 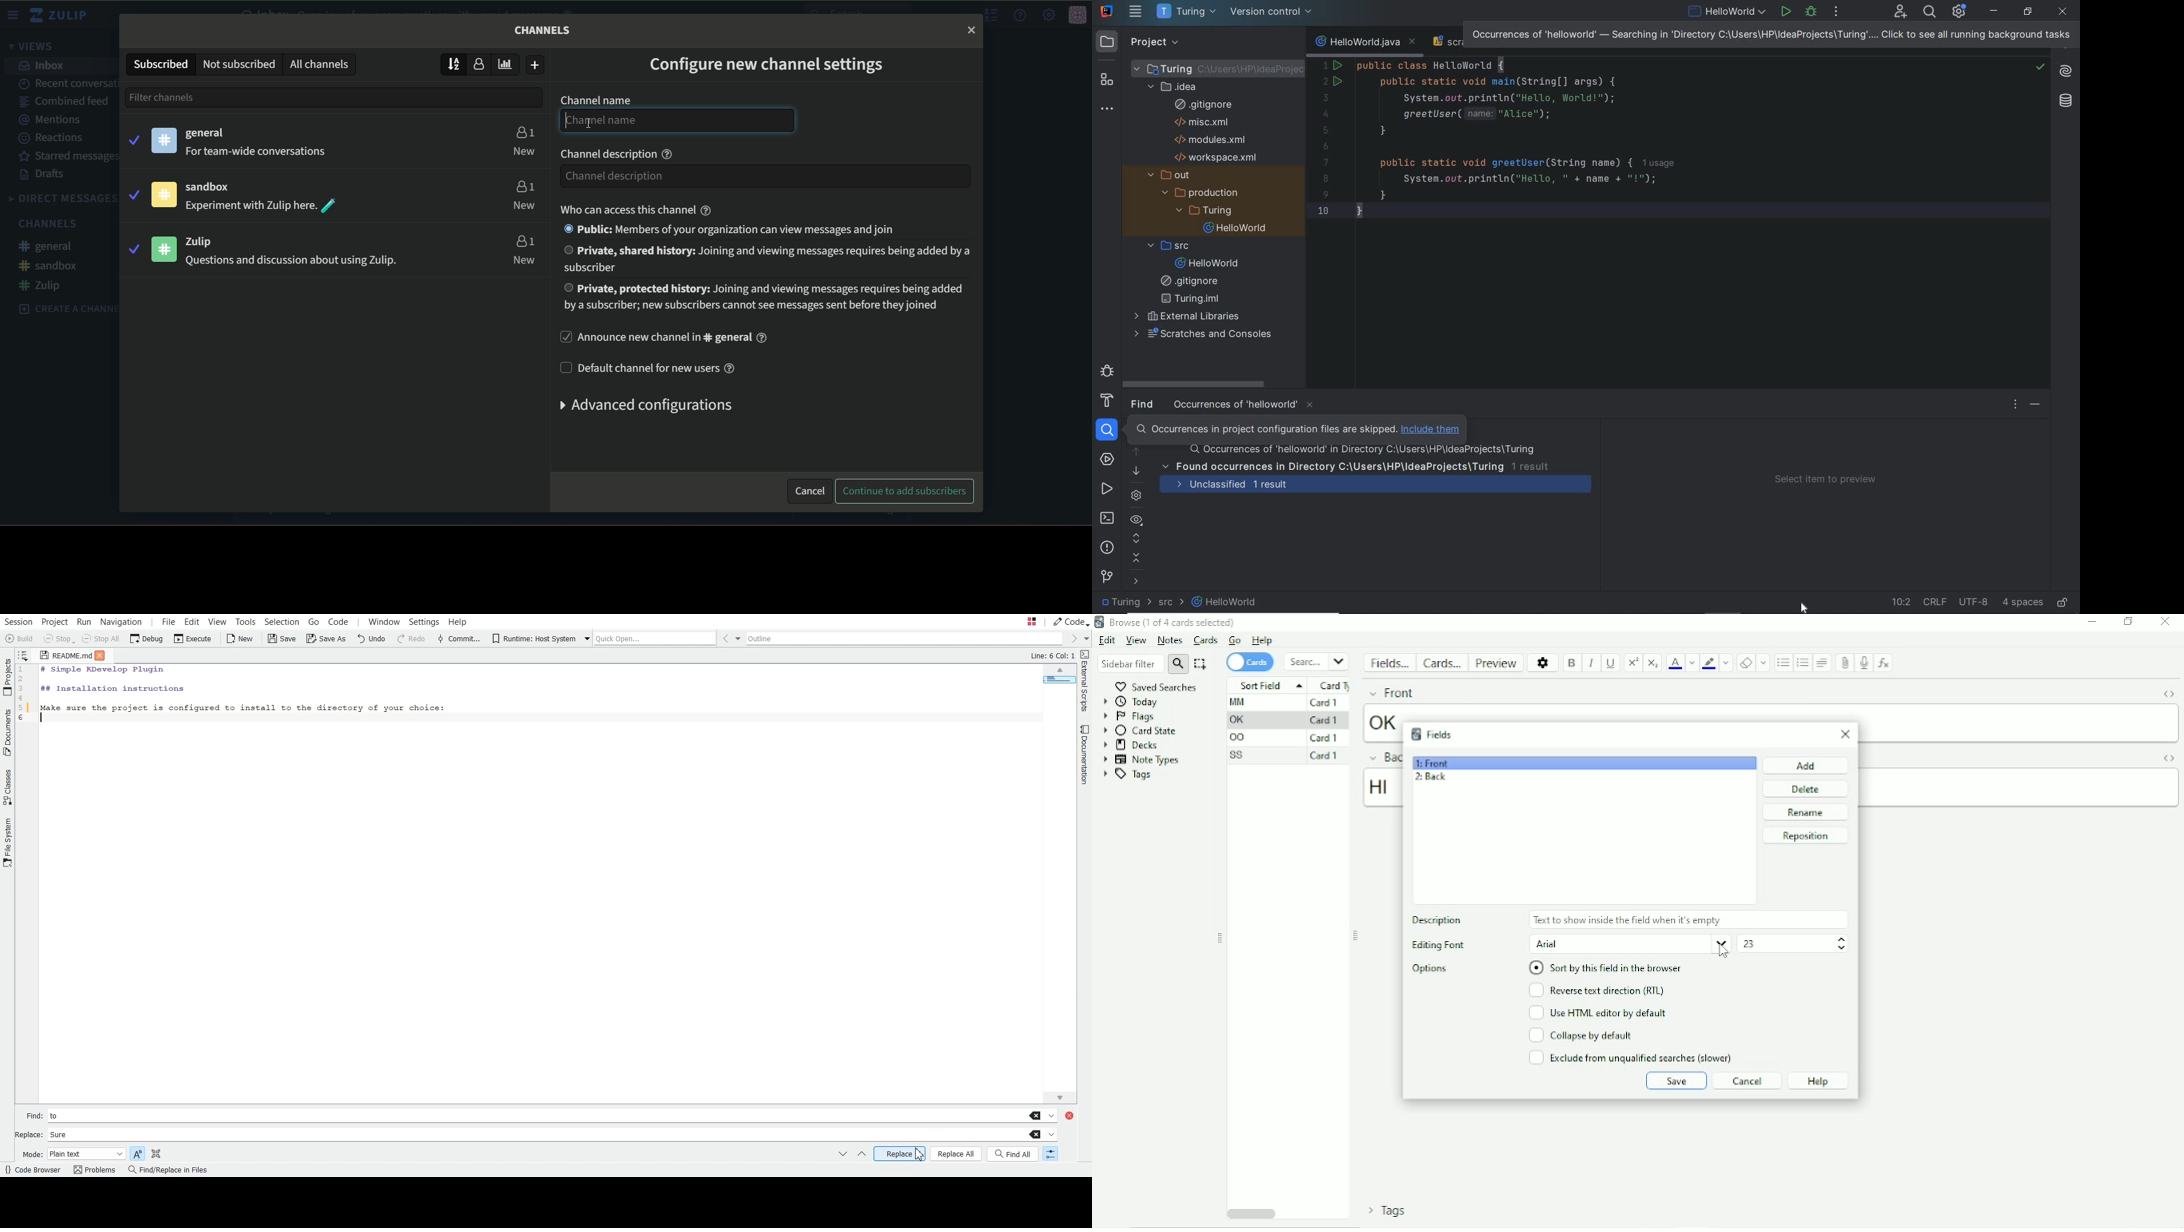 I want to click on Fields, so click(x=1391, y=666).